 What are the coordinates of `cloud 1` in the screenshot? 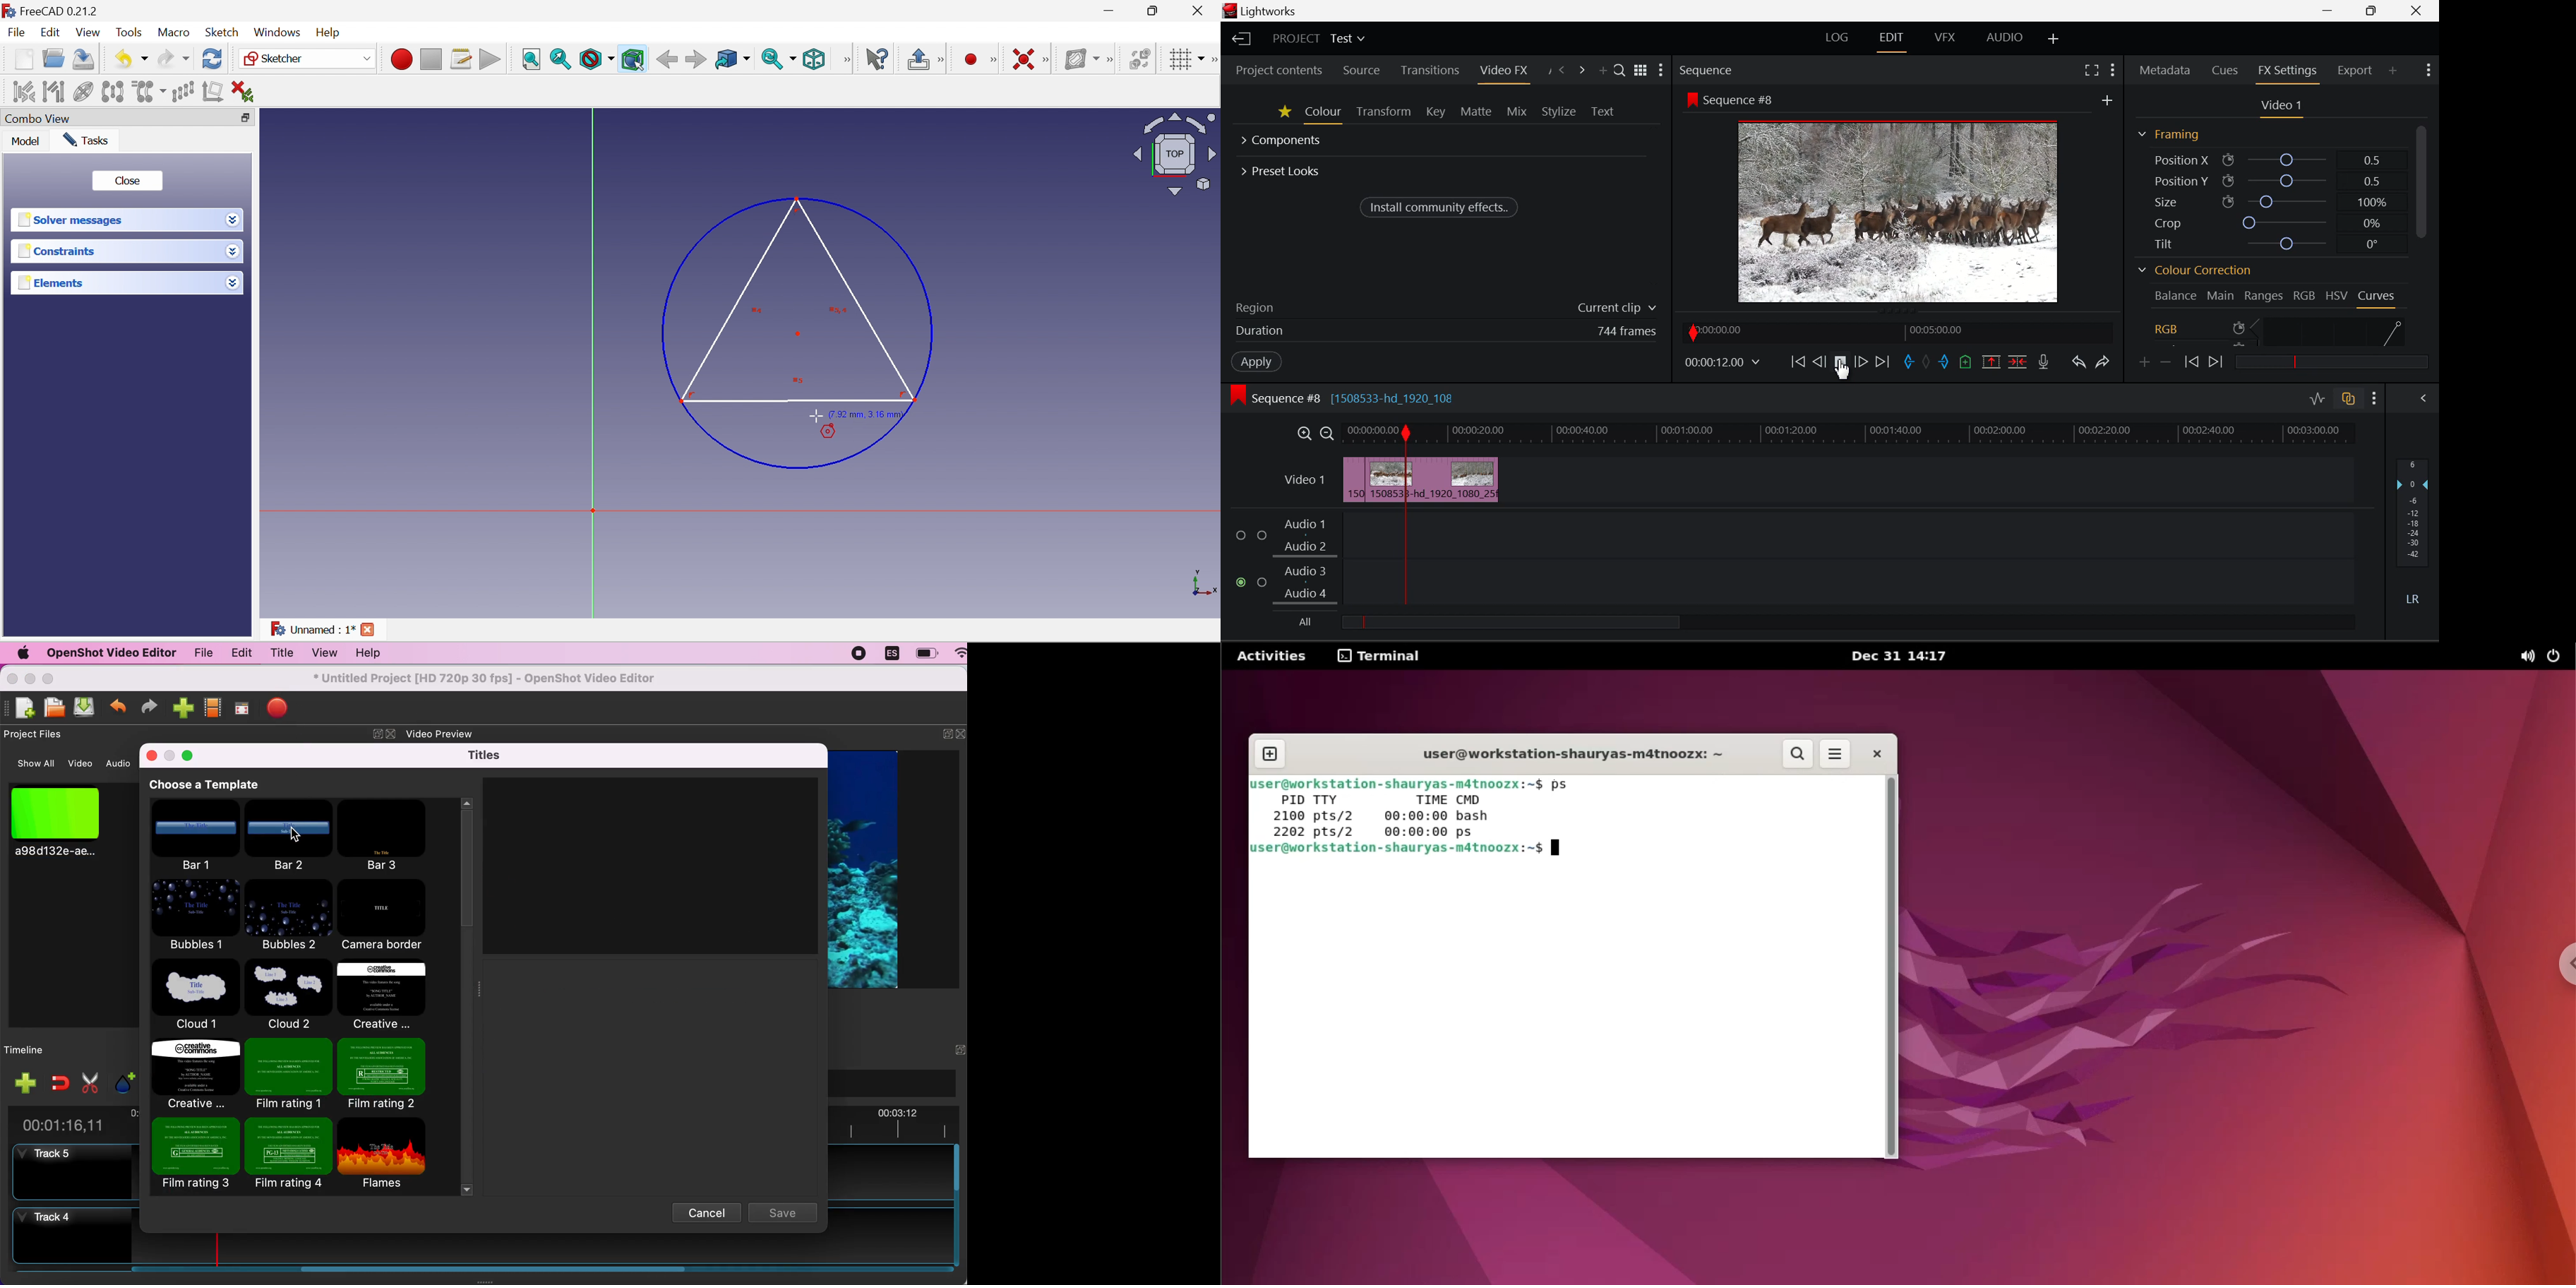 It's located at (197, 996).